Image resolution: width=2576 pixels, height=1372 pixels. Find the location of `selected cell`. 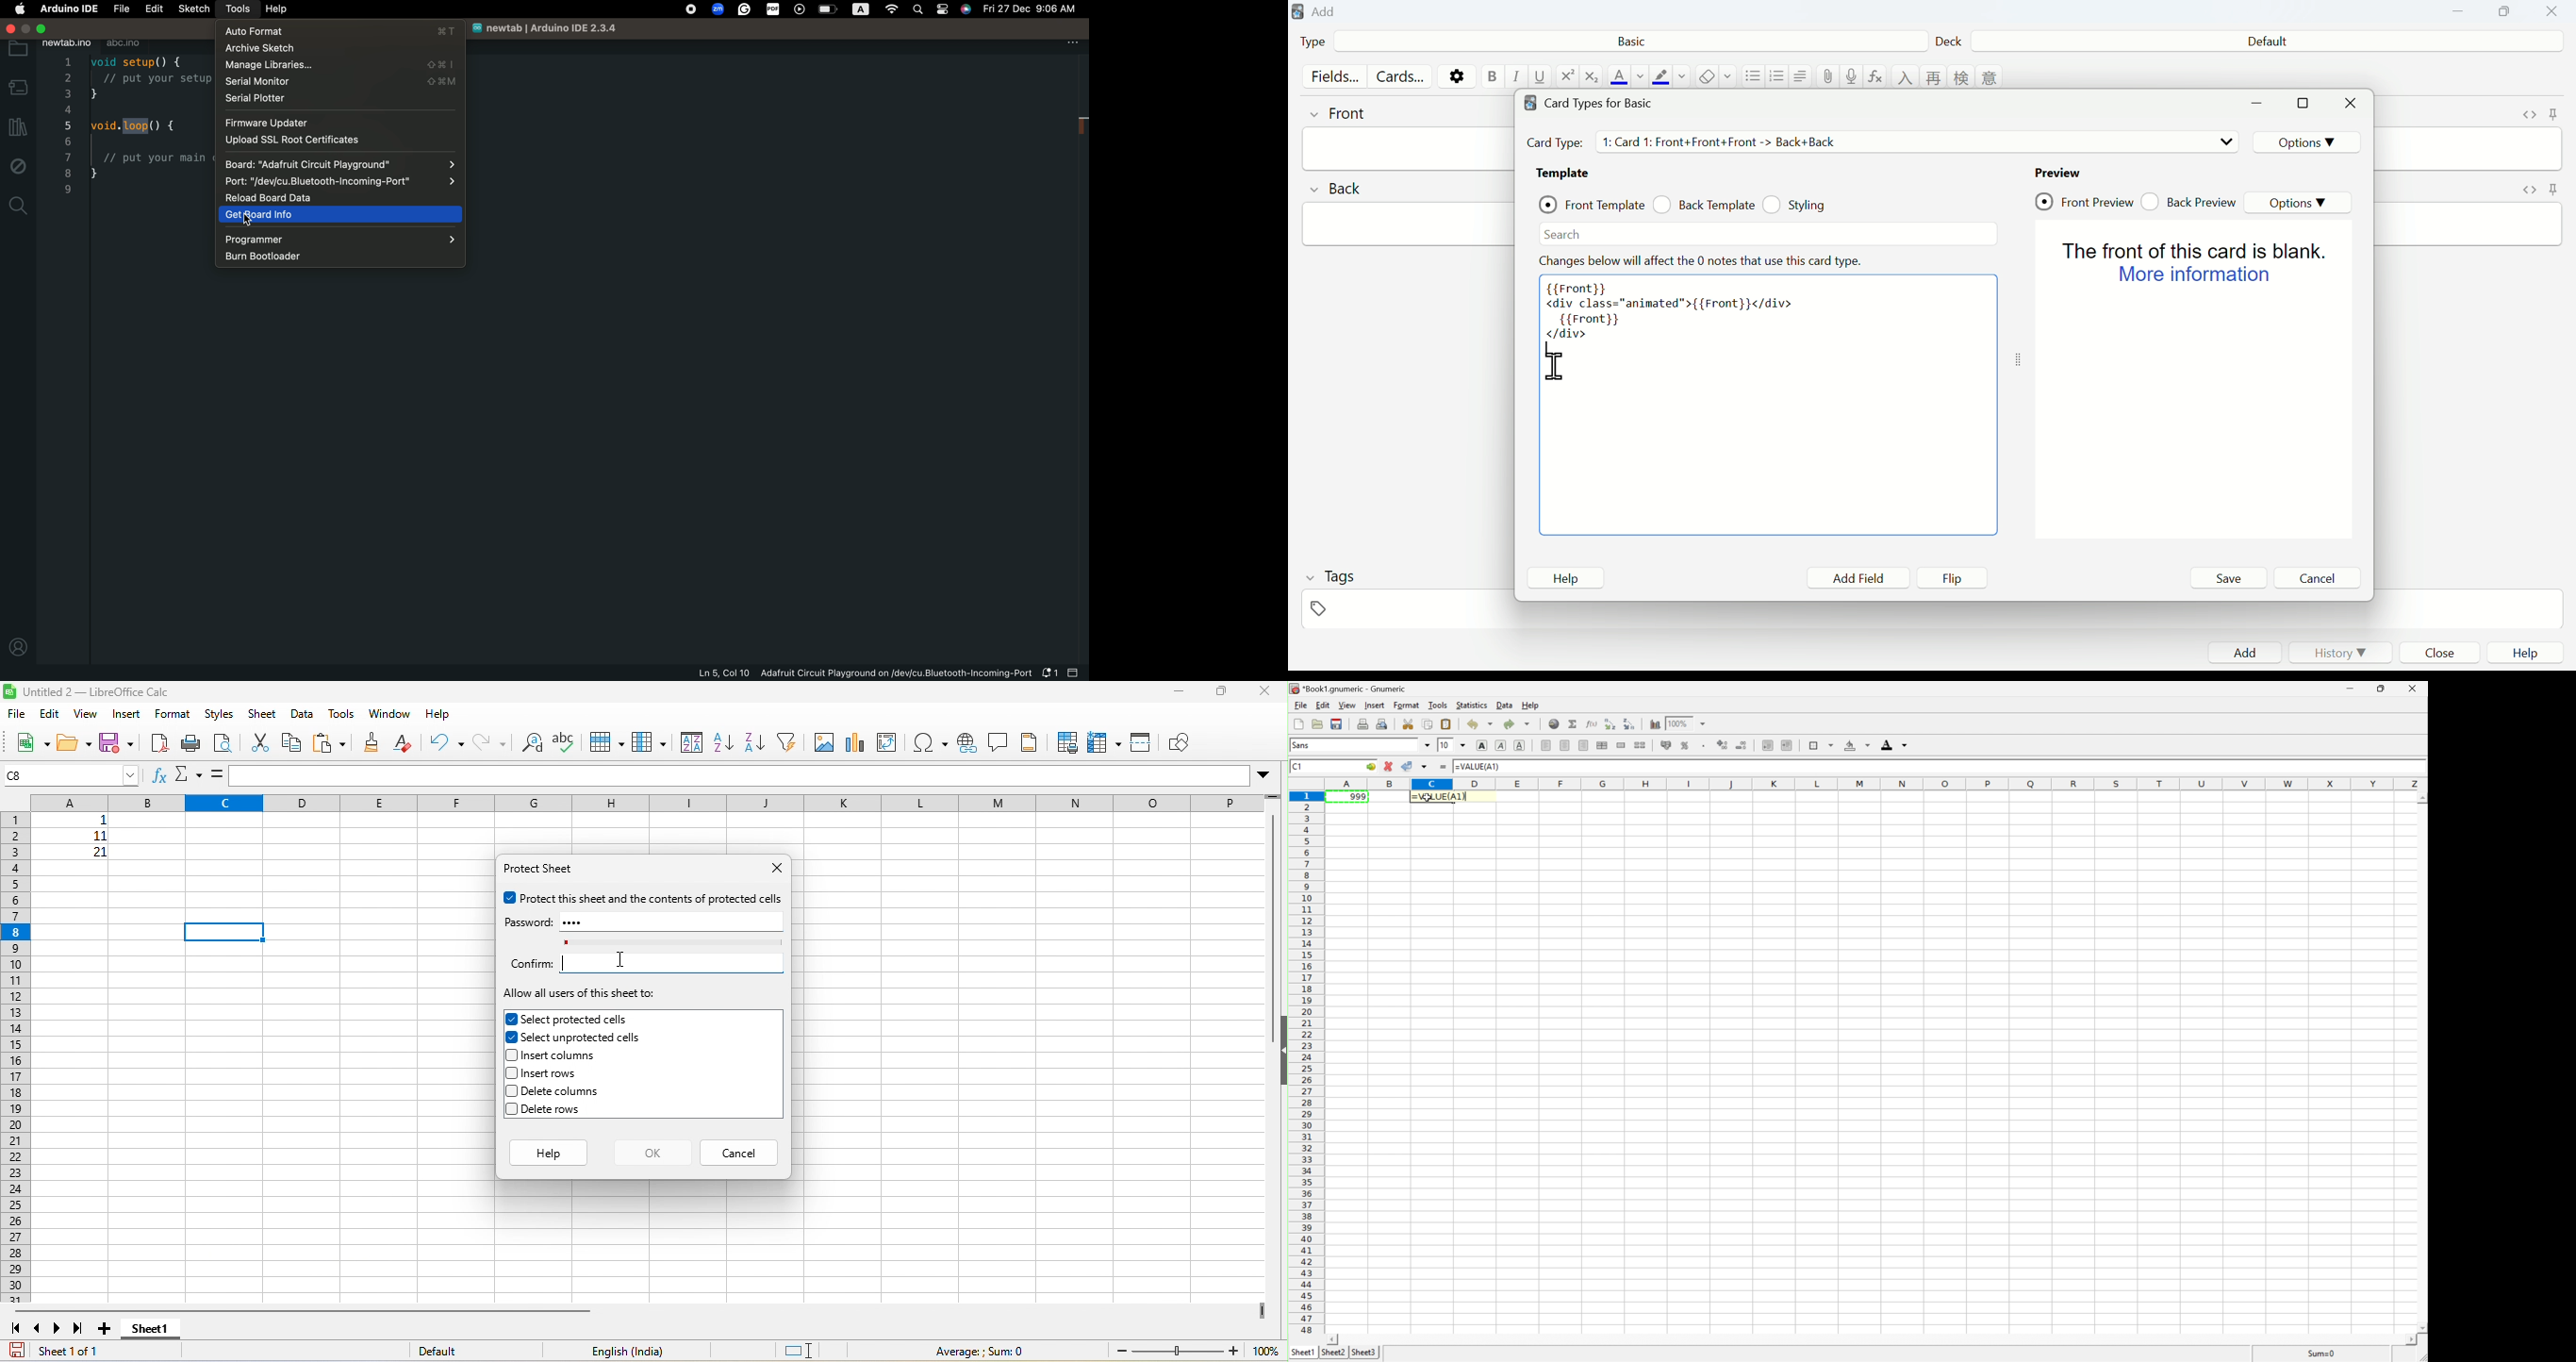

selected cell is located at coordinates (224, 931).